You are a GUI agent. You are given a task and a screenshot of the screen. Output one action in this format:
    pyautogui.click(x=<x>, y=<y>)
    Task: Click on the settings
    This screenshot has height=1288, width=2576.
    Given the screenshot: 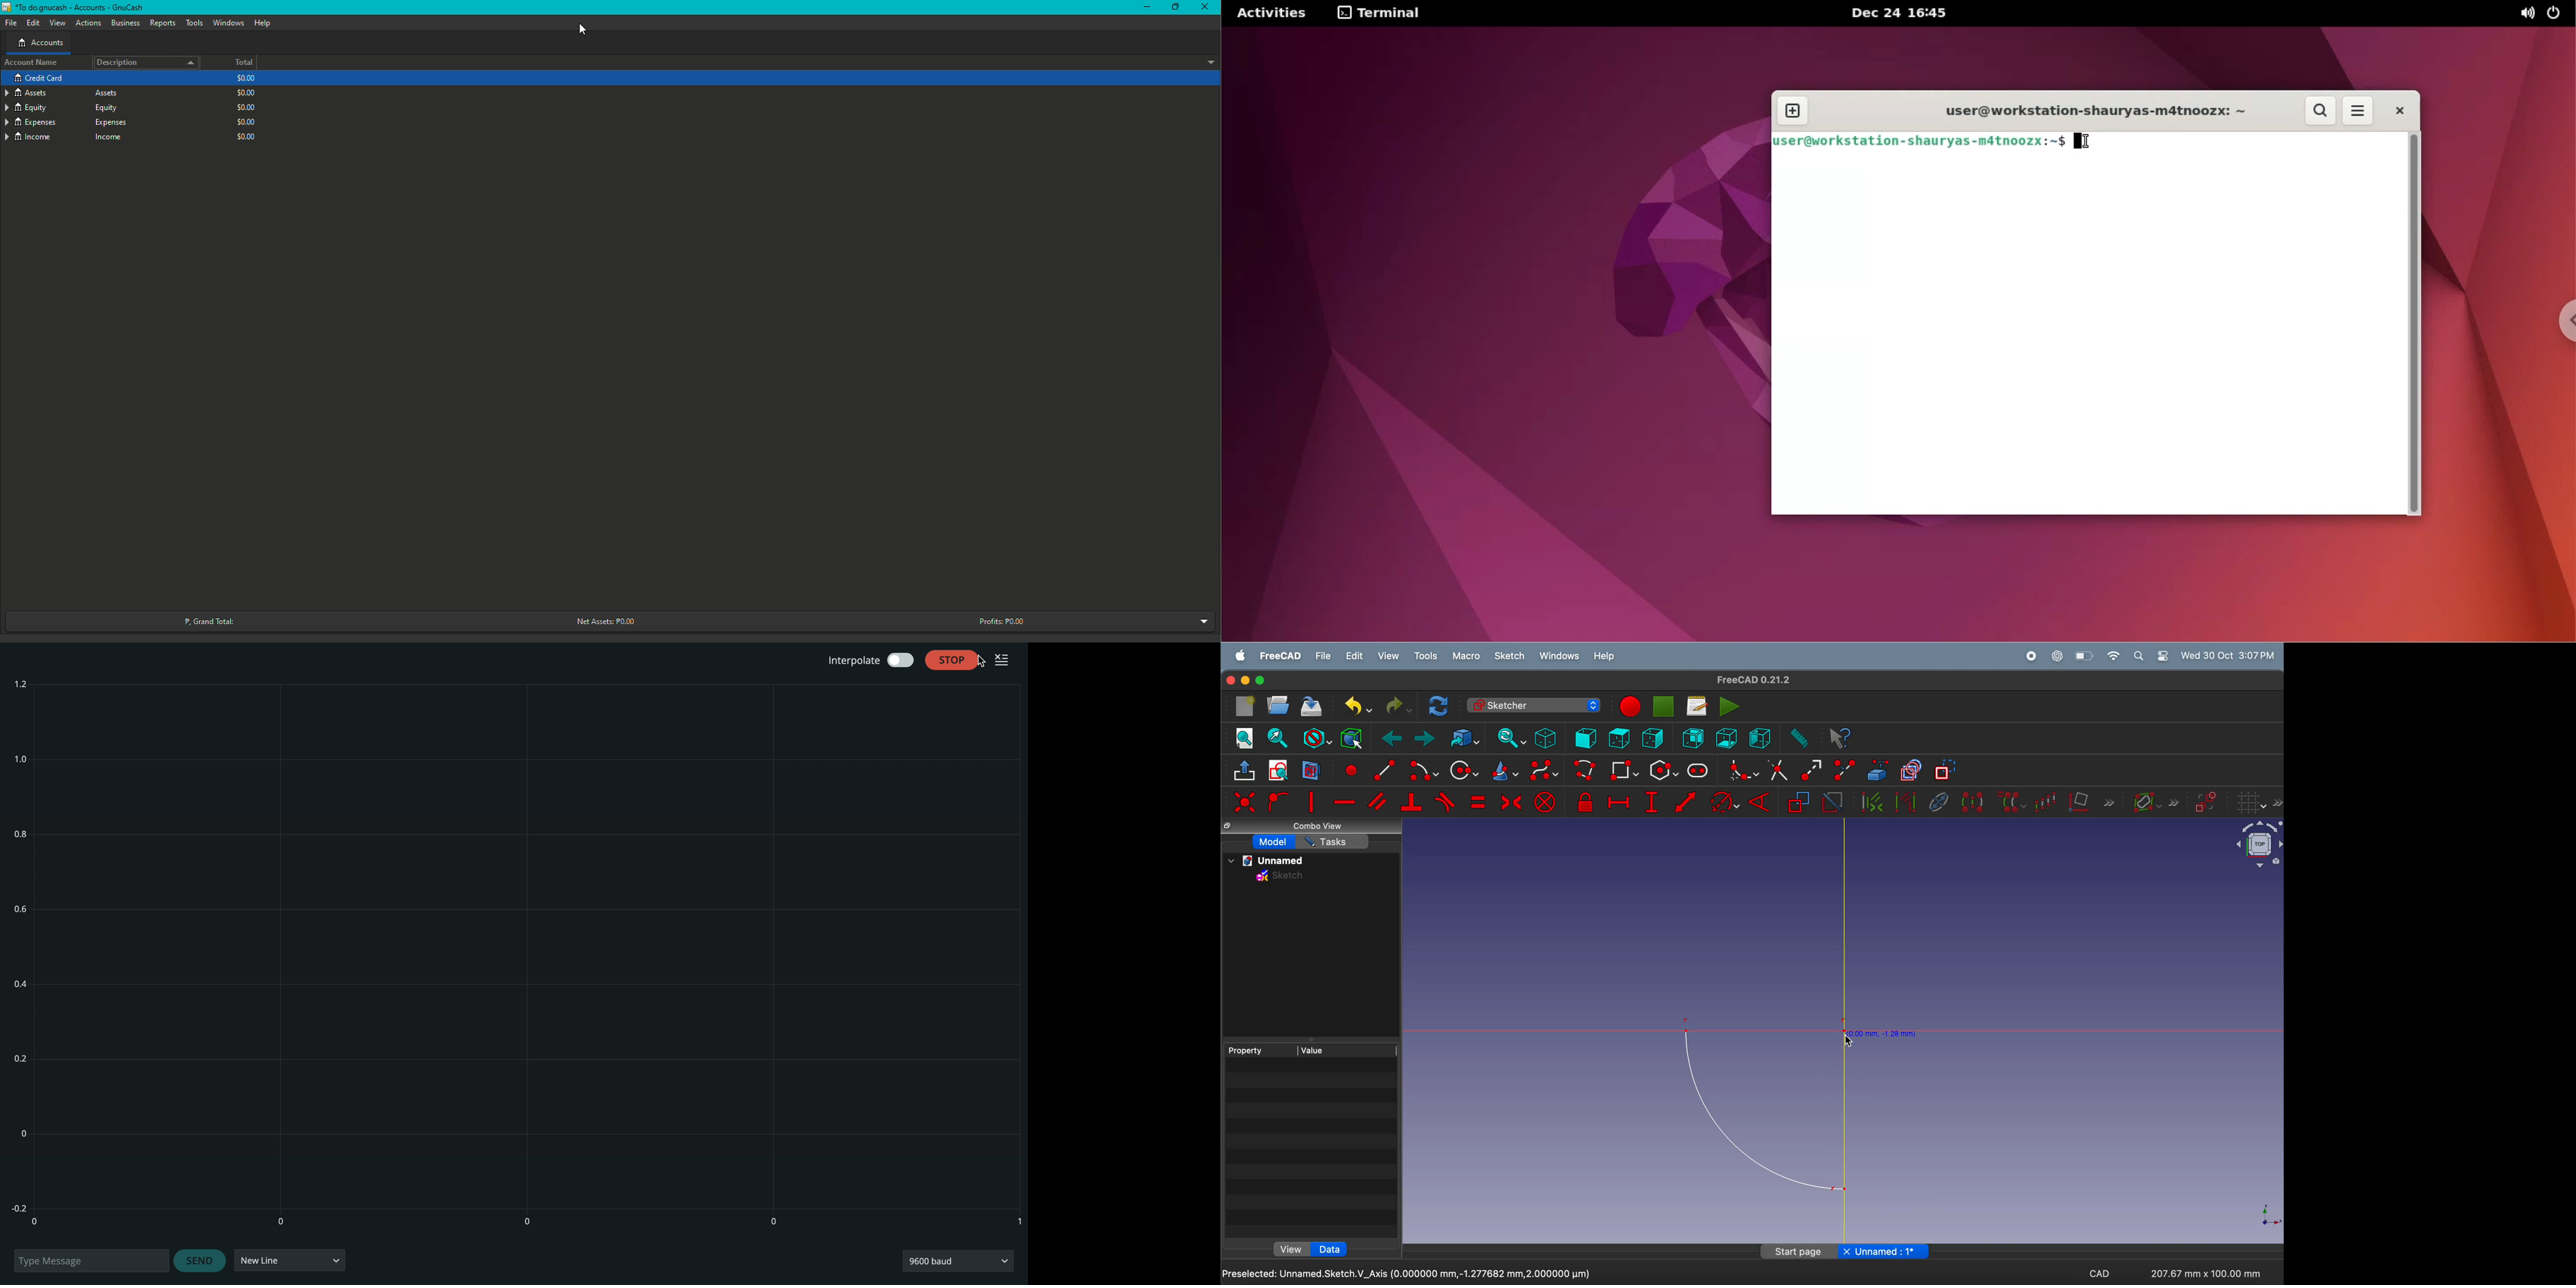 What is the action you would take?
    pyautogui.click(x=2163, y=656)
    